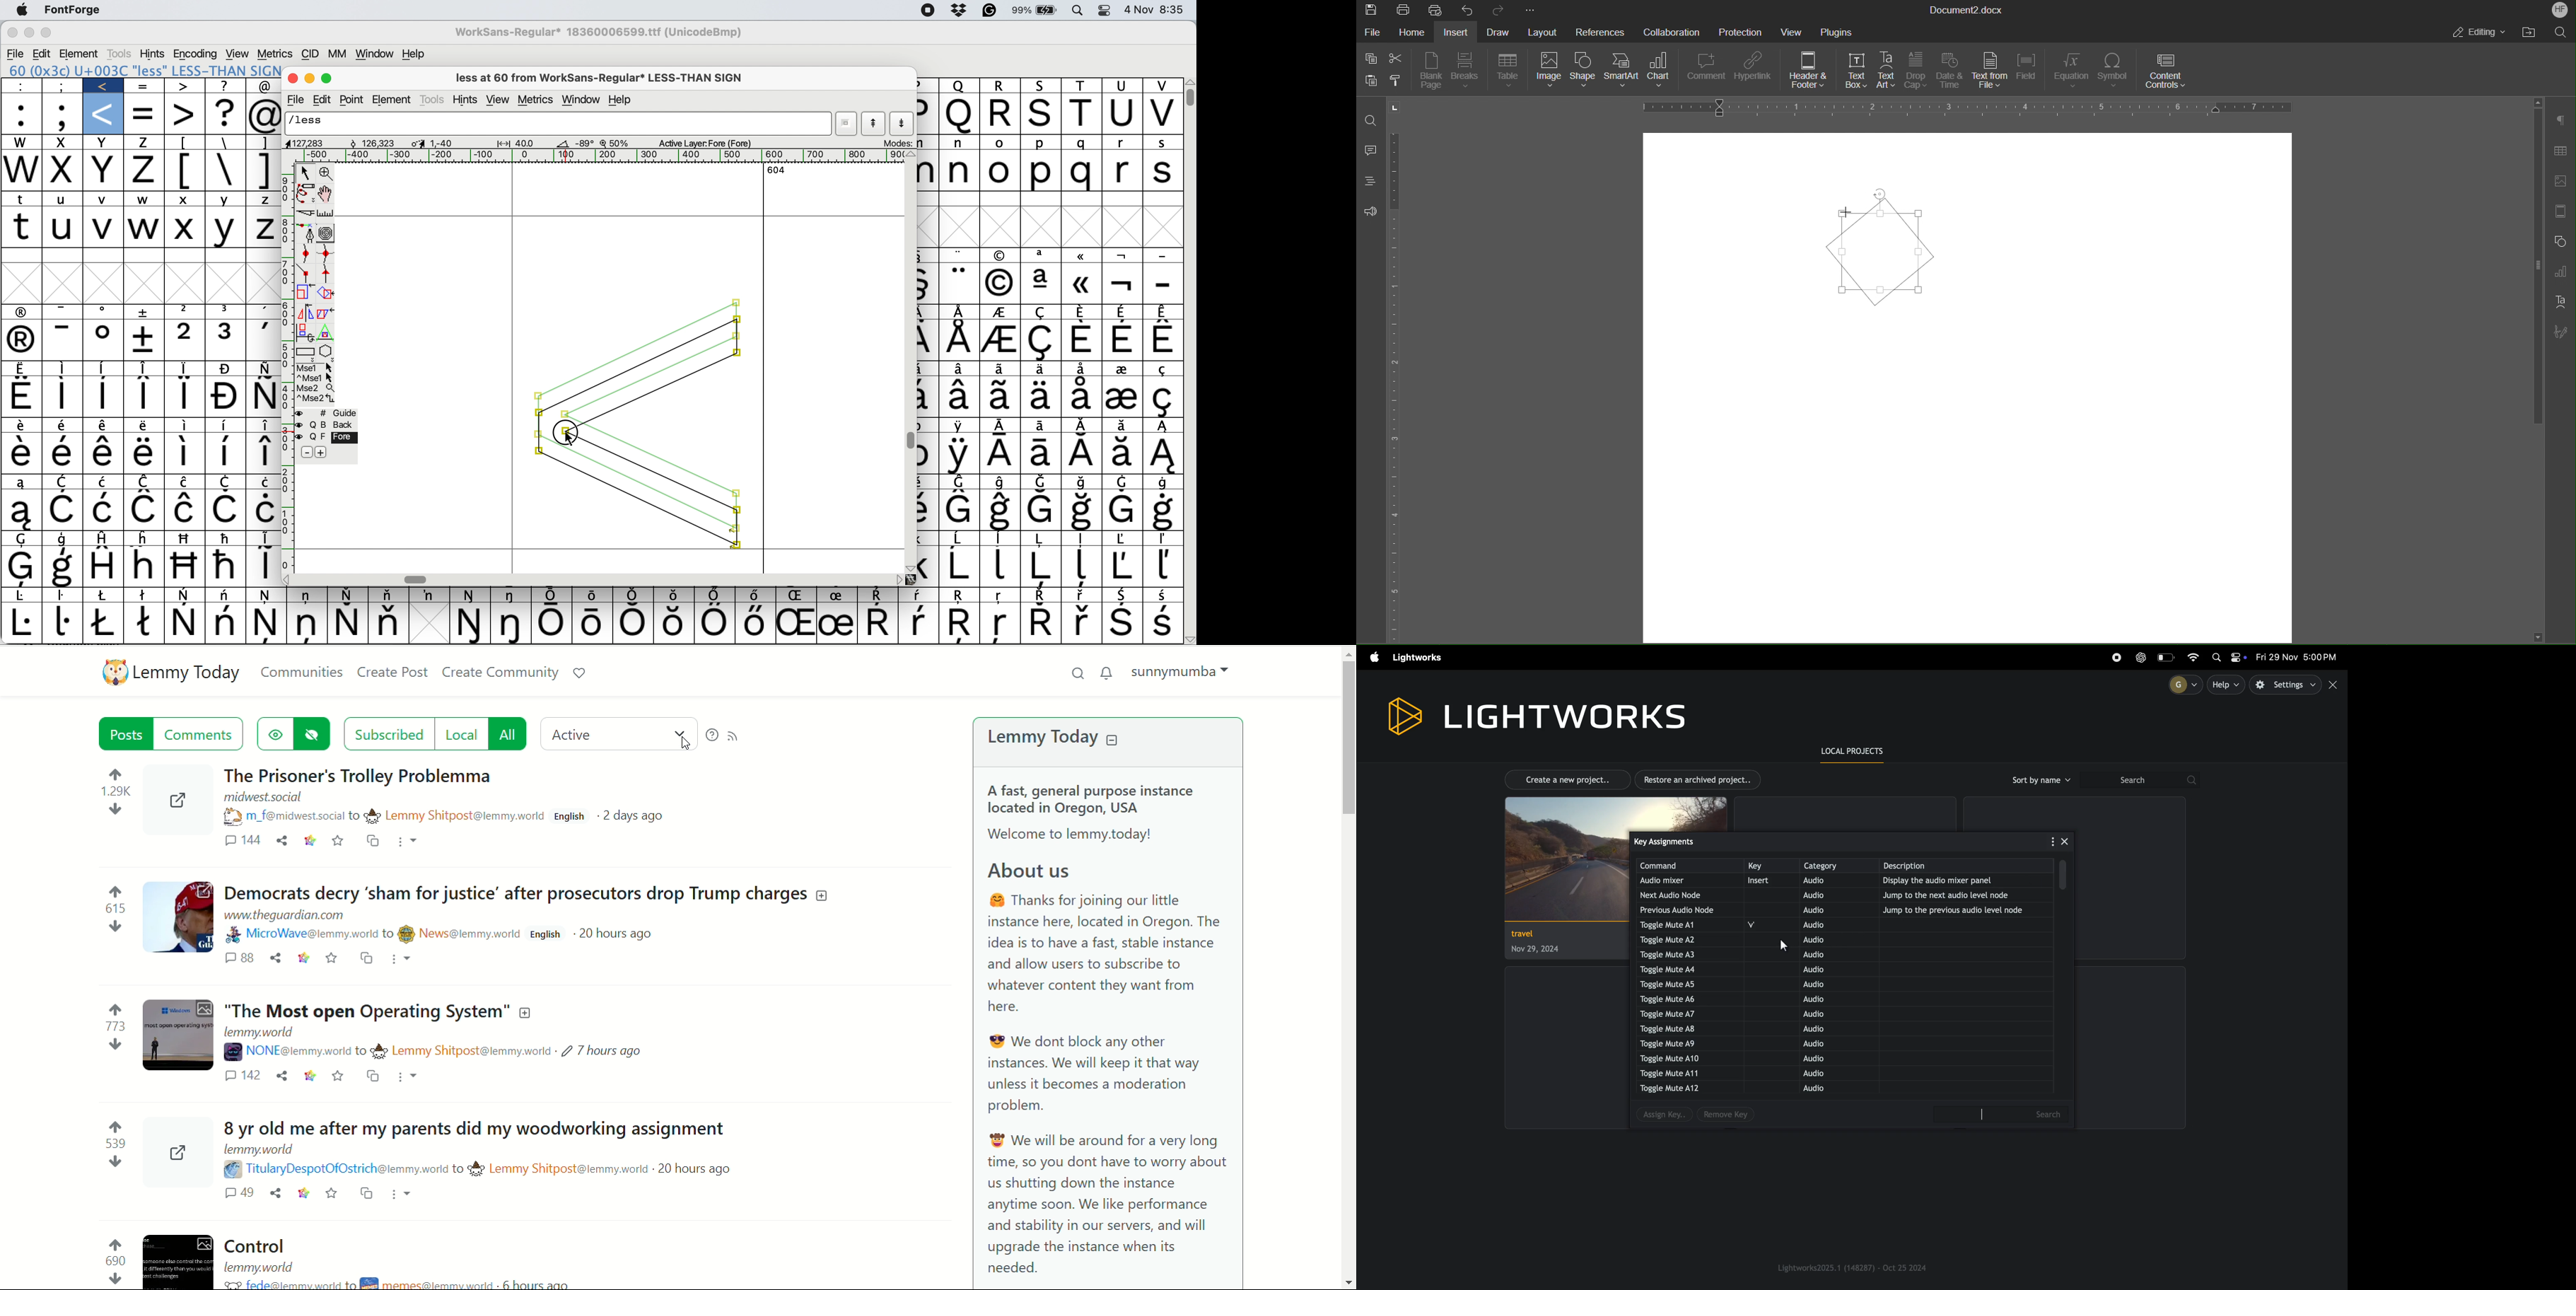 The height and width of the screenshot is (1316, 2576). I want to click on More, so click(1530, 9).